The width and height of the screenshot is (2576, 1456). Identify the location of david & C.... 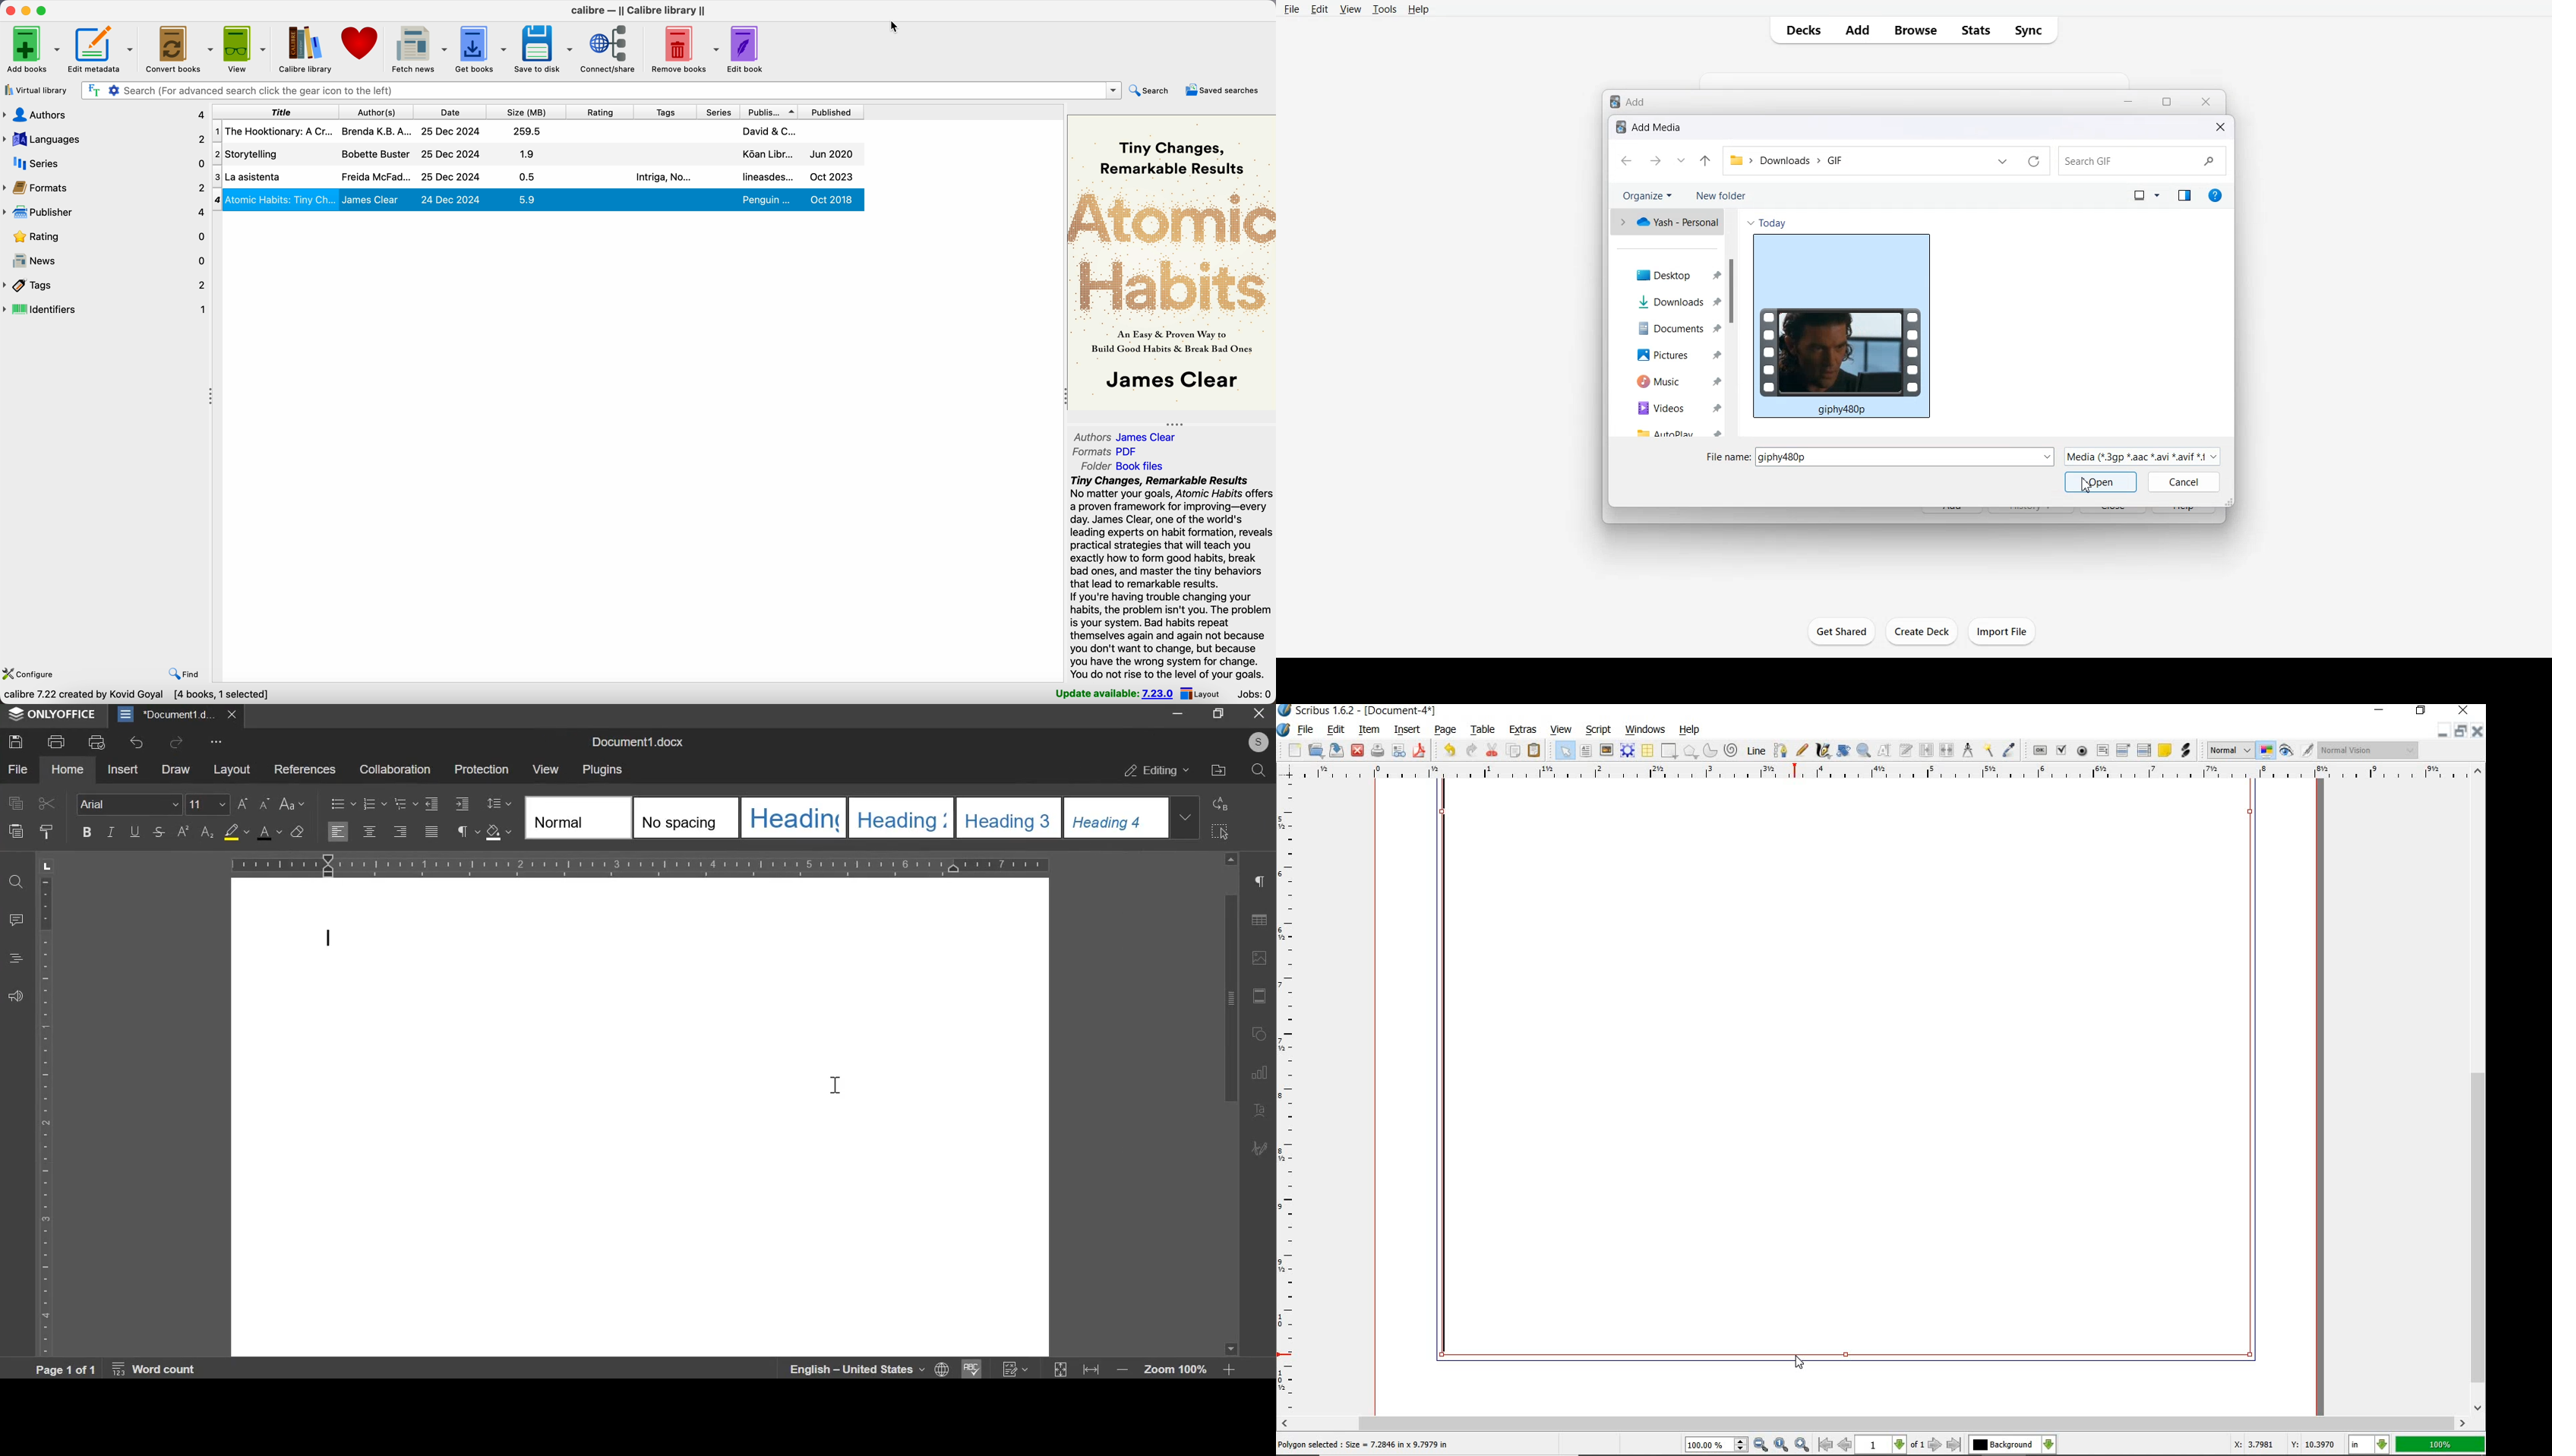
(770, 130).